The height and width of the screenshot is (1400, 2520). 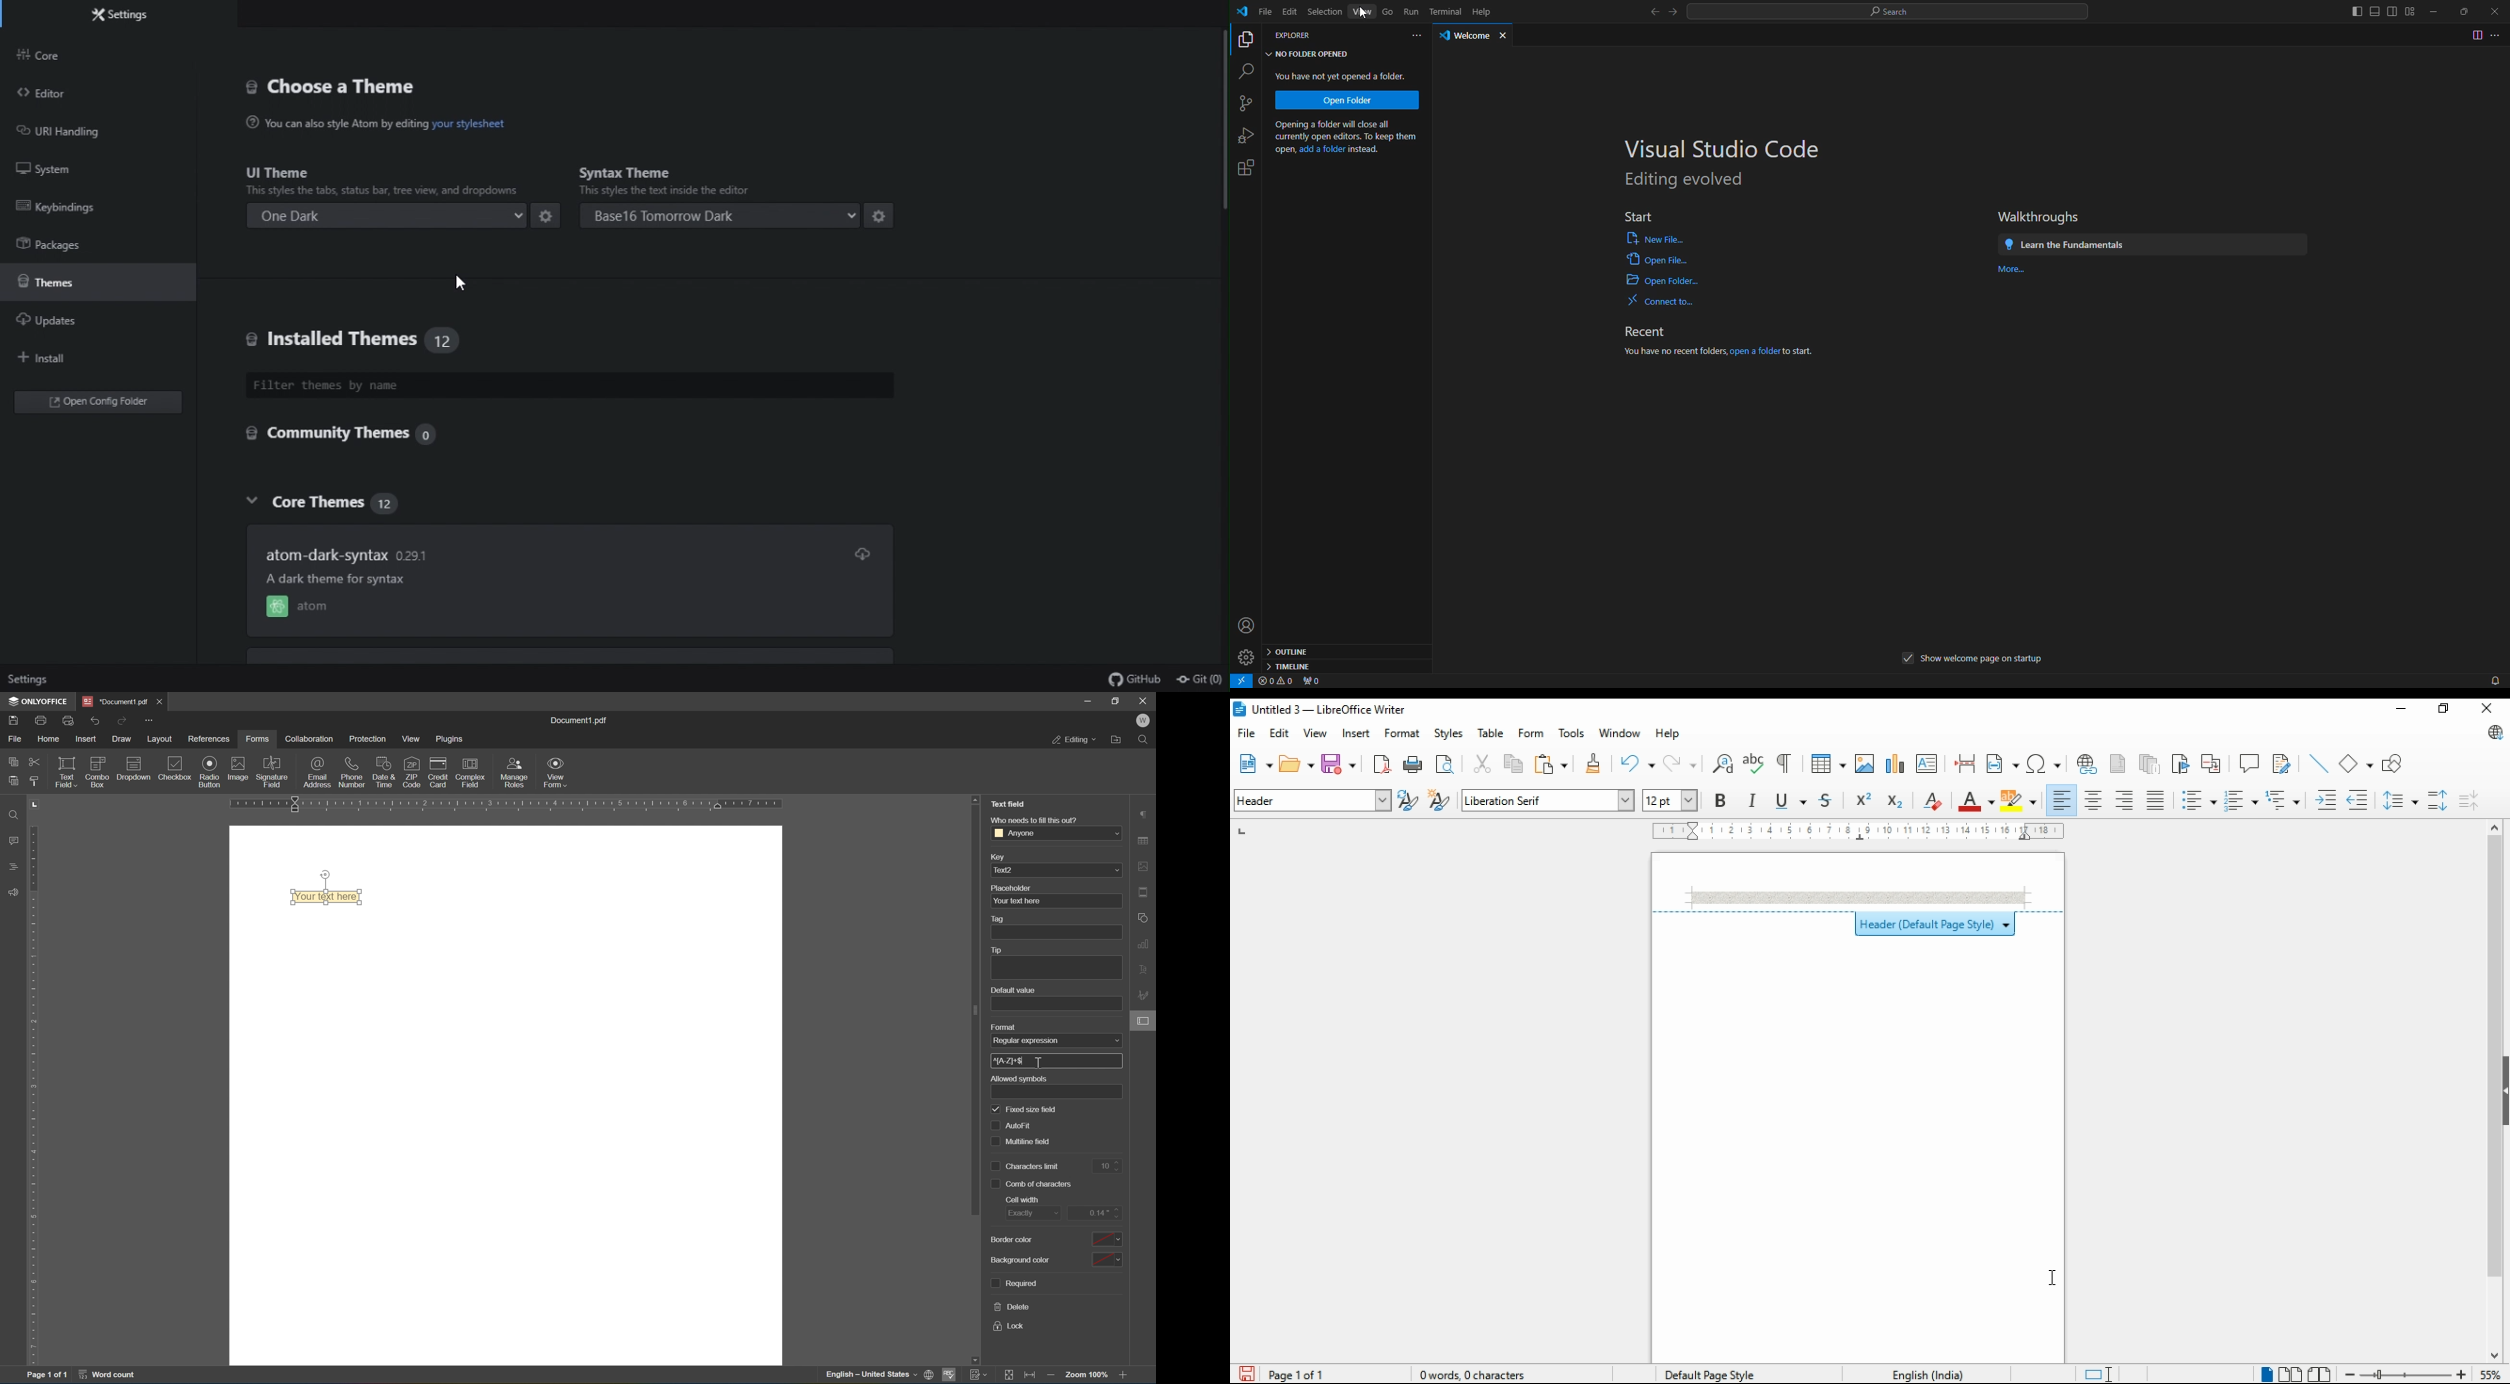 What do you see at coordinates (95, 405) in the screenshot?
I see `Open config folder` at bounding box center [95, 405].